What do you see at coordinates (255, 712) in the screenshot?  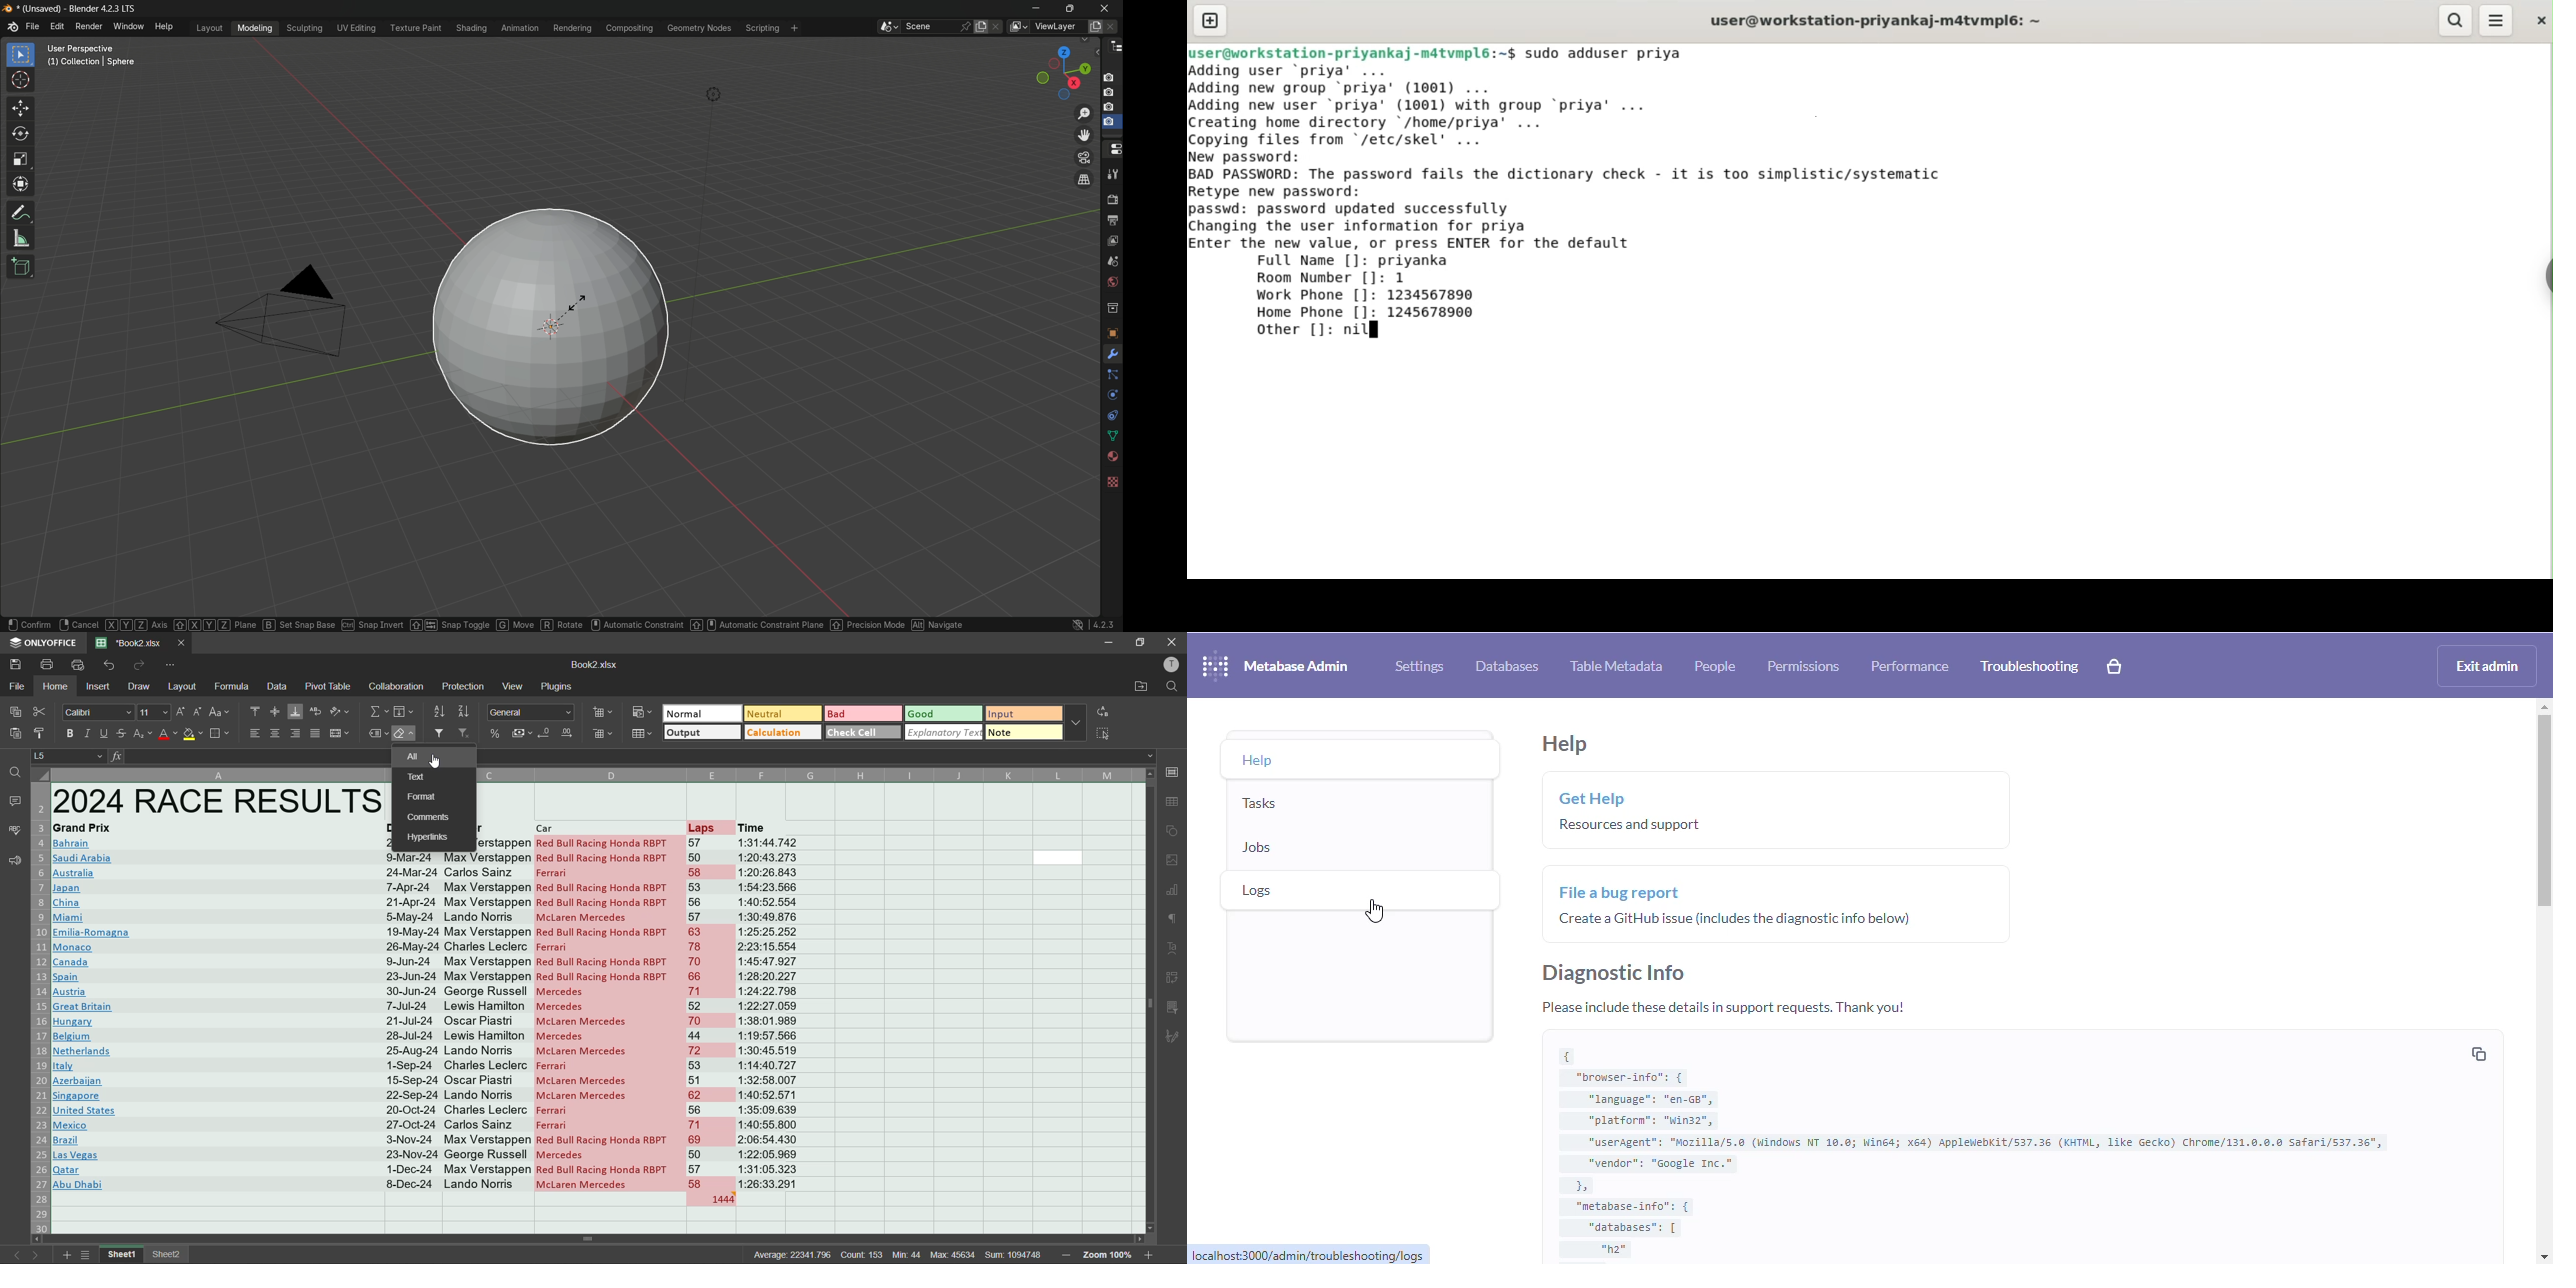 I see `align top` at bounding box center [255, 712].